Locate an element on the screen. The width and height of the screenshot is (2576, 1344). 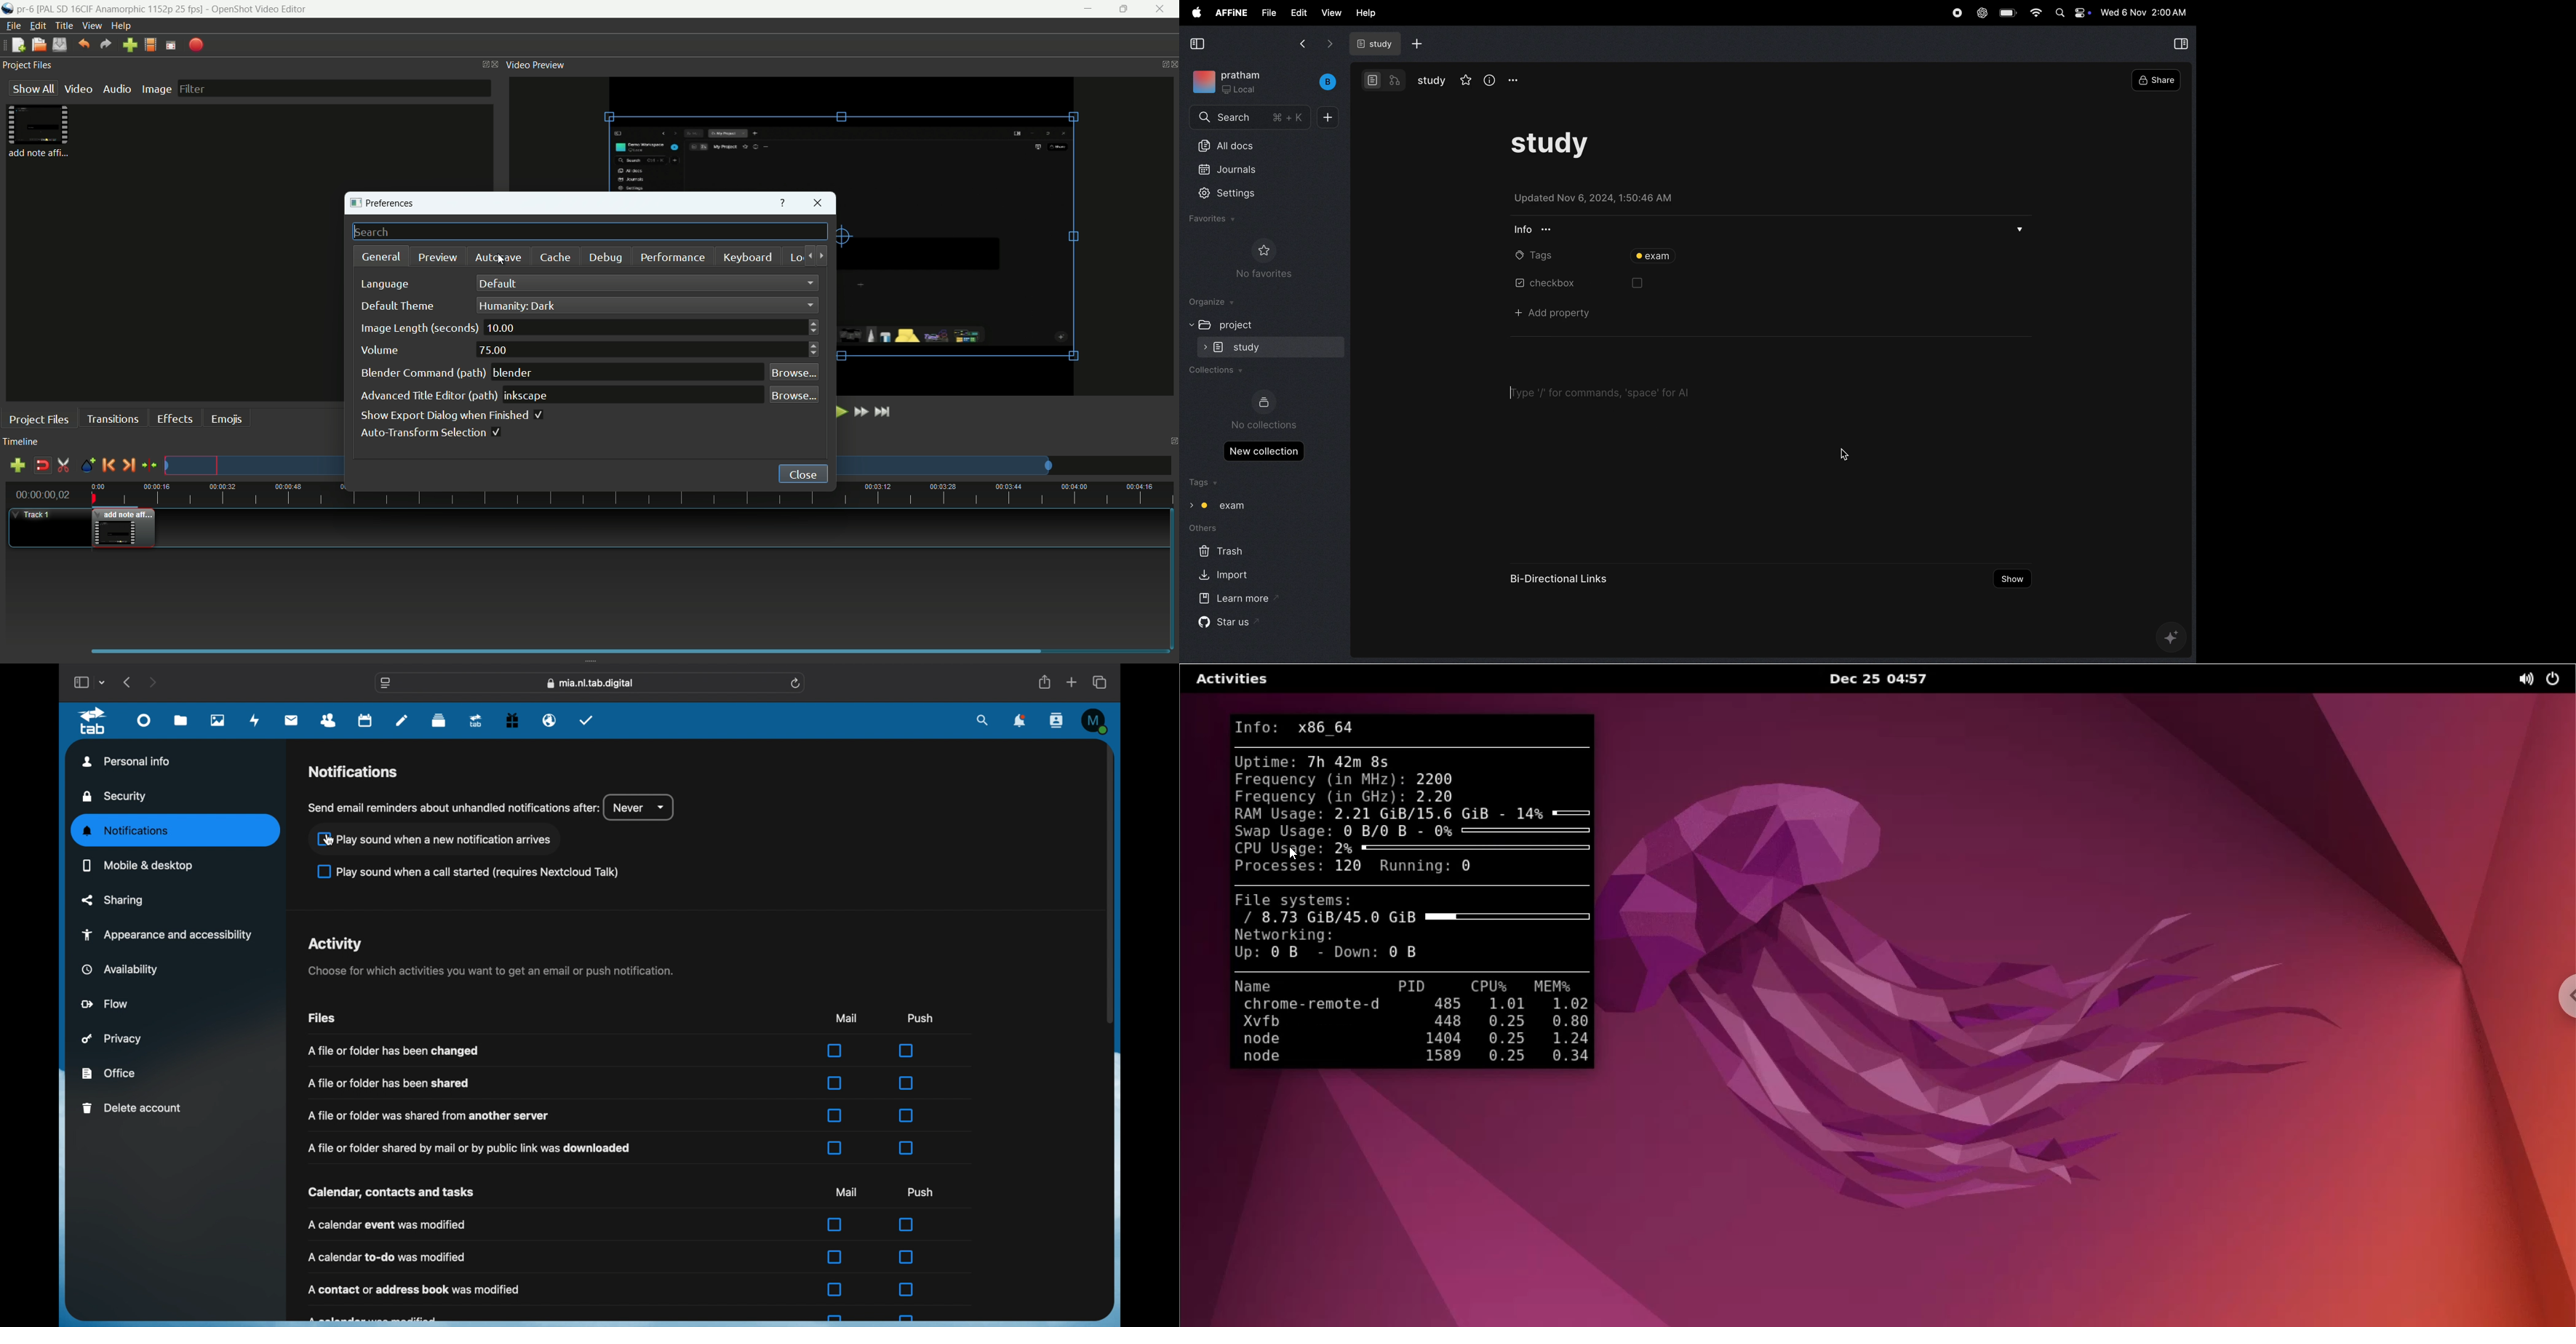
check box is located at coordinates (1553, 284).